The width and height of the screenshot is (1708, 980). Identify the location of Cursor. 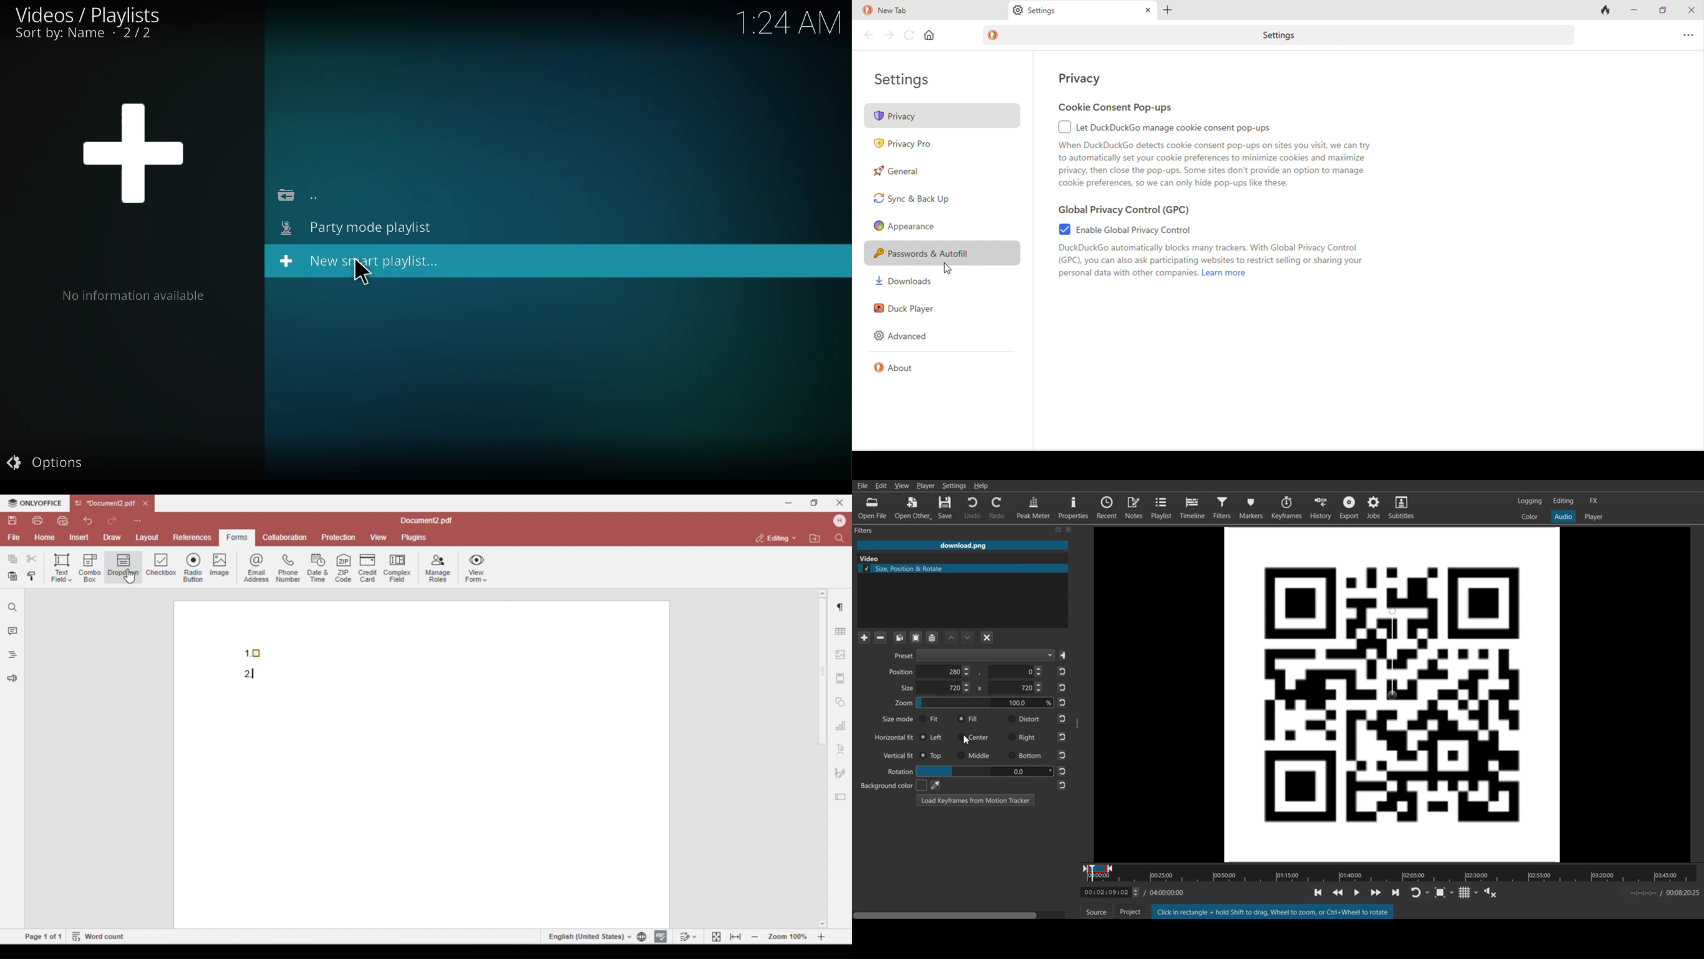
(968, 740).